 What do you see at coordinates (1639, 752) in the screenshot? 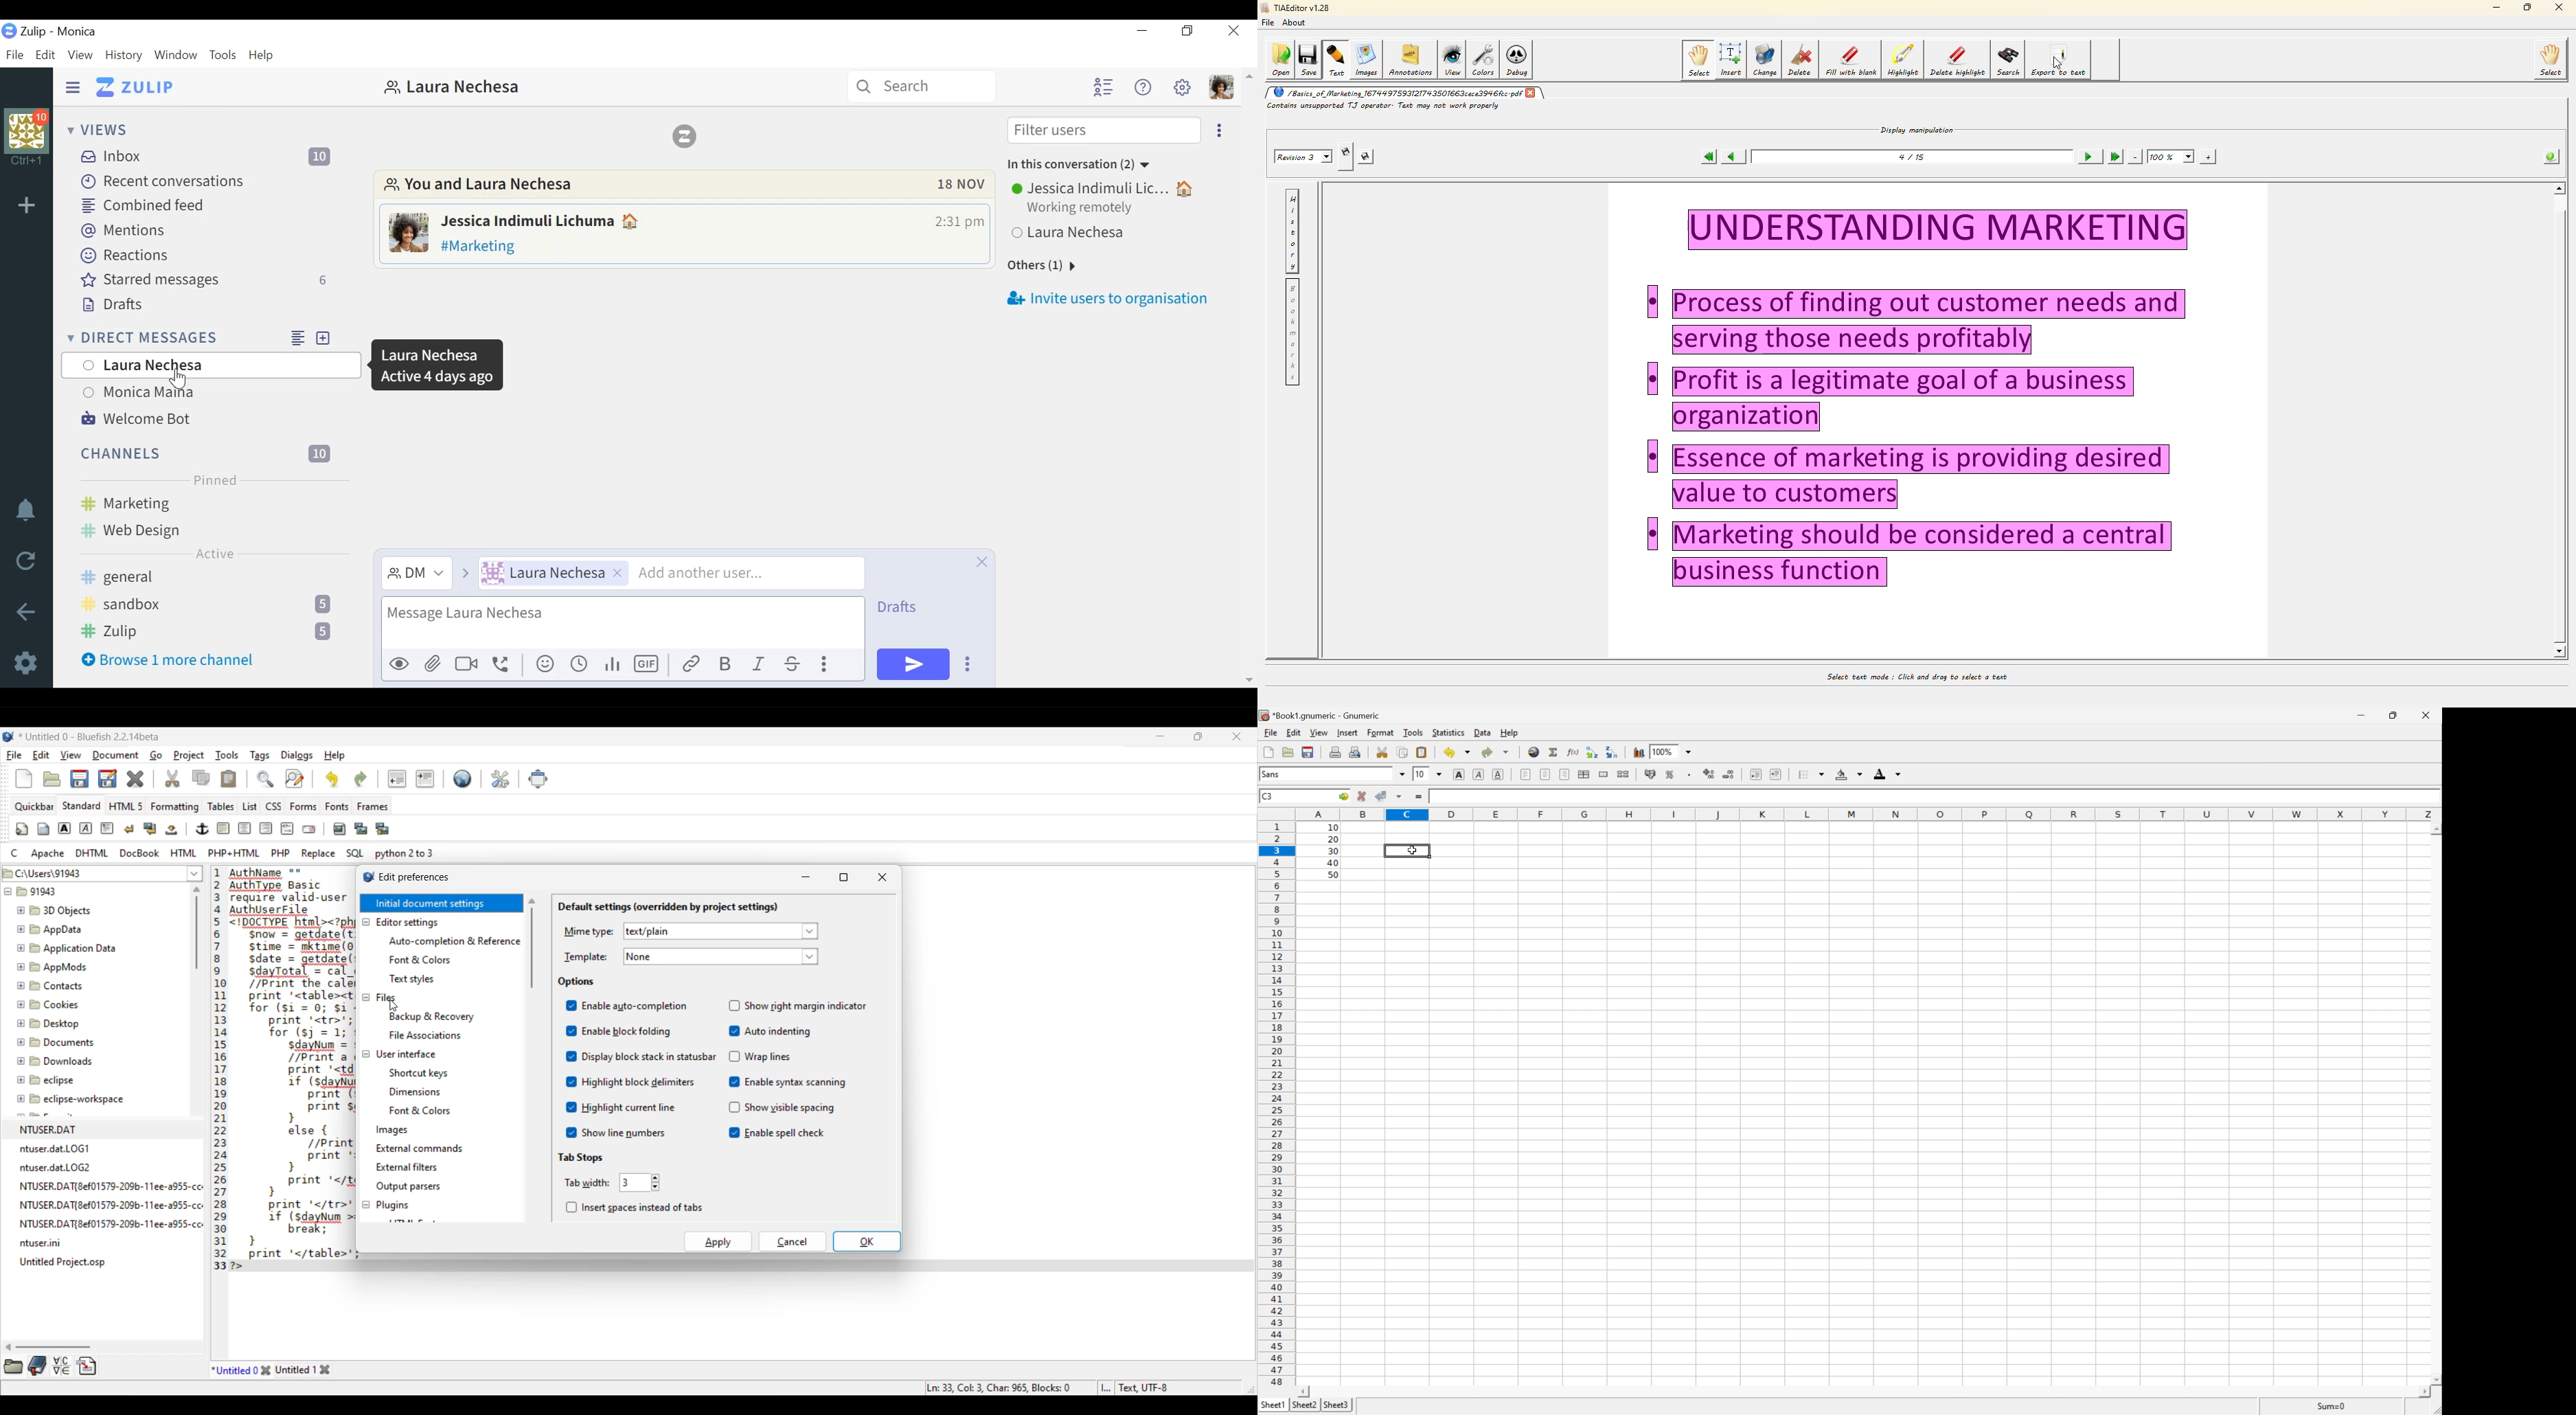
I see `Insert a chart ` at bounding box center [1639, 752].